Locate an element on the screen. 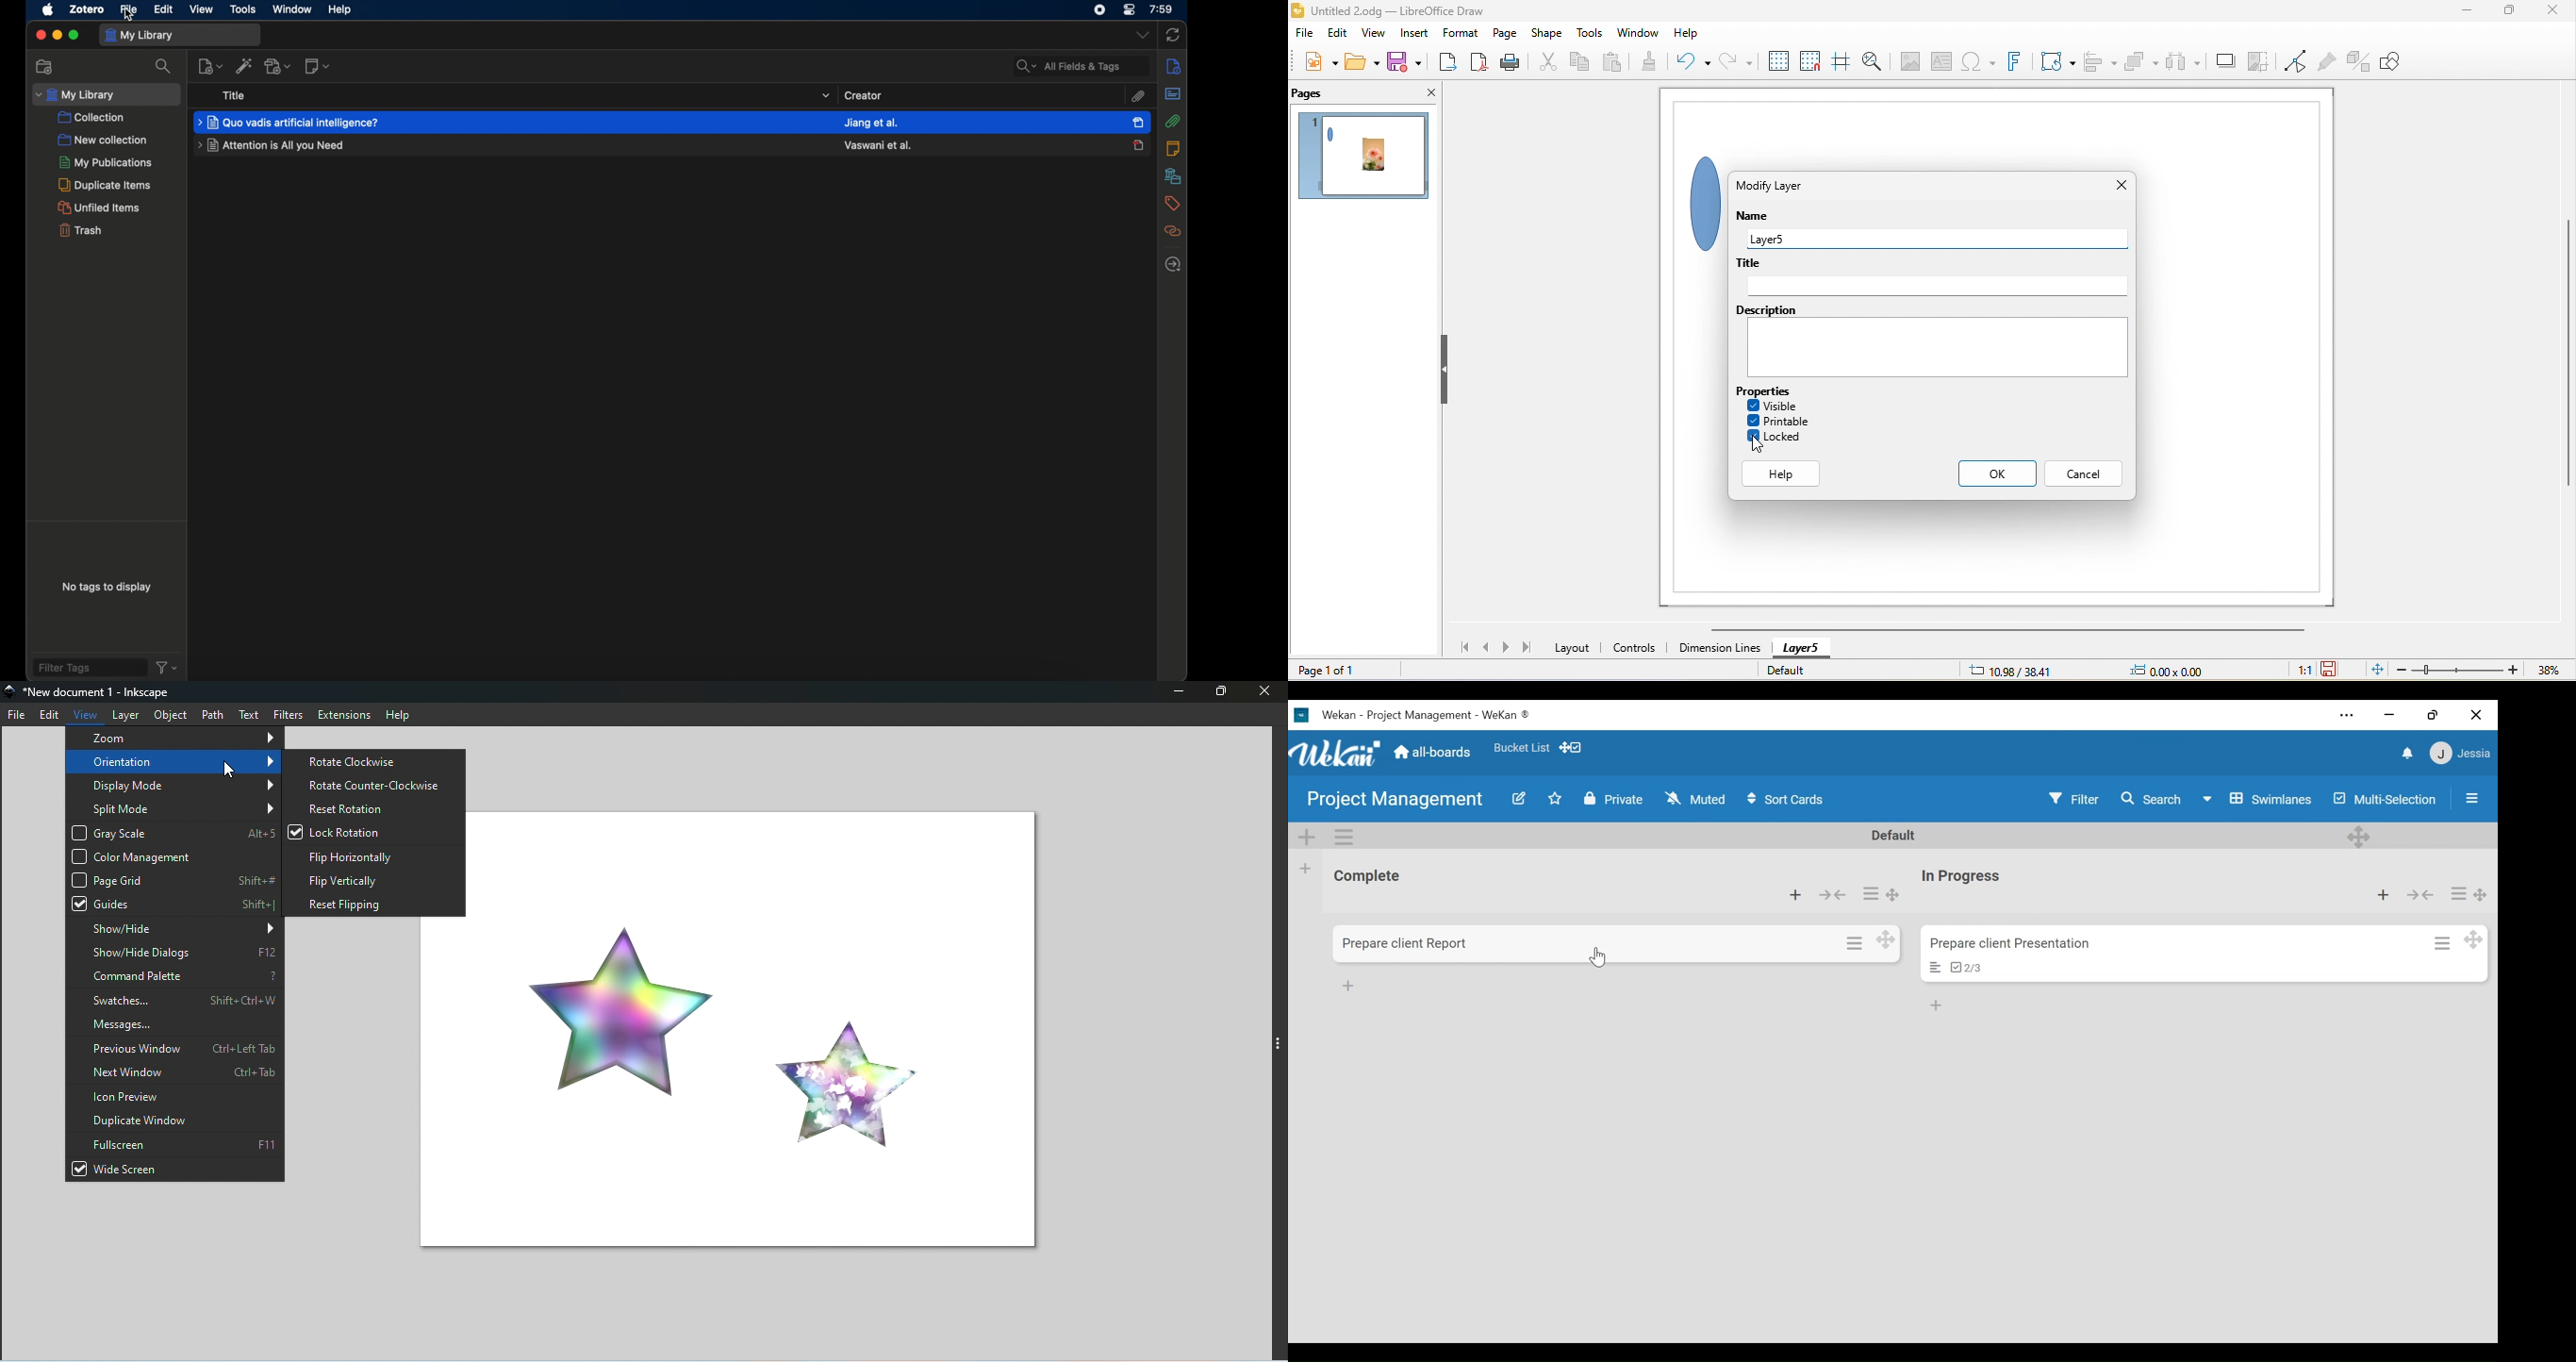 The height and width of the screenshot is (1372, 2576). Fullscreen is located at coordinates (173, 1145).